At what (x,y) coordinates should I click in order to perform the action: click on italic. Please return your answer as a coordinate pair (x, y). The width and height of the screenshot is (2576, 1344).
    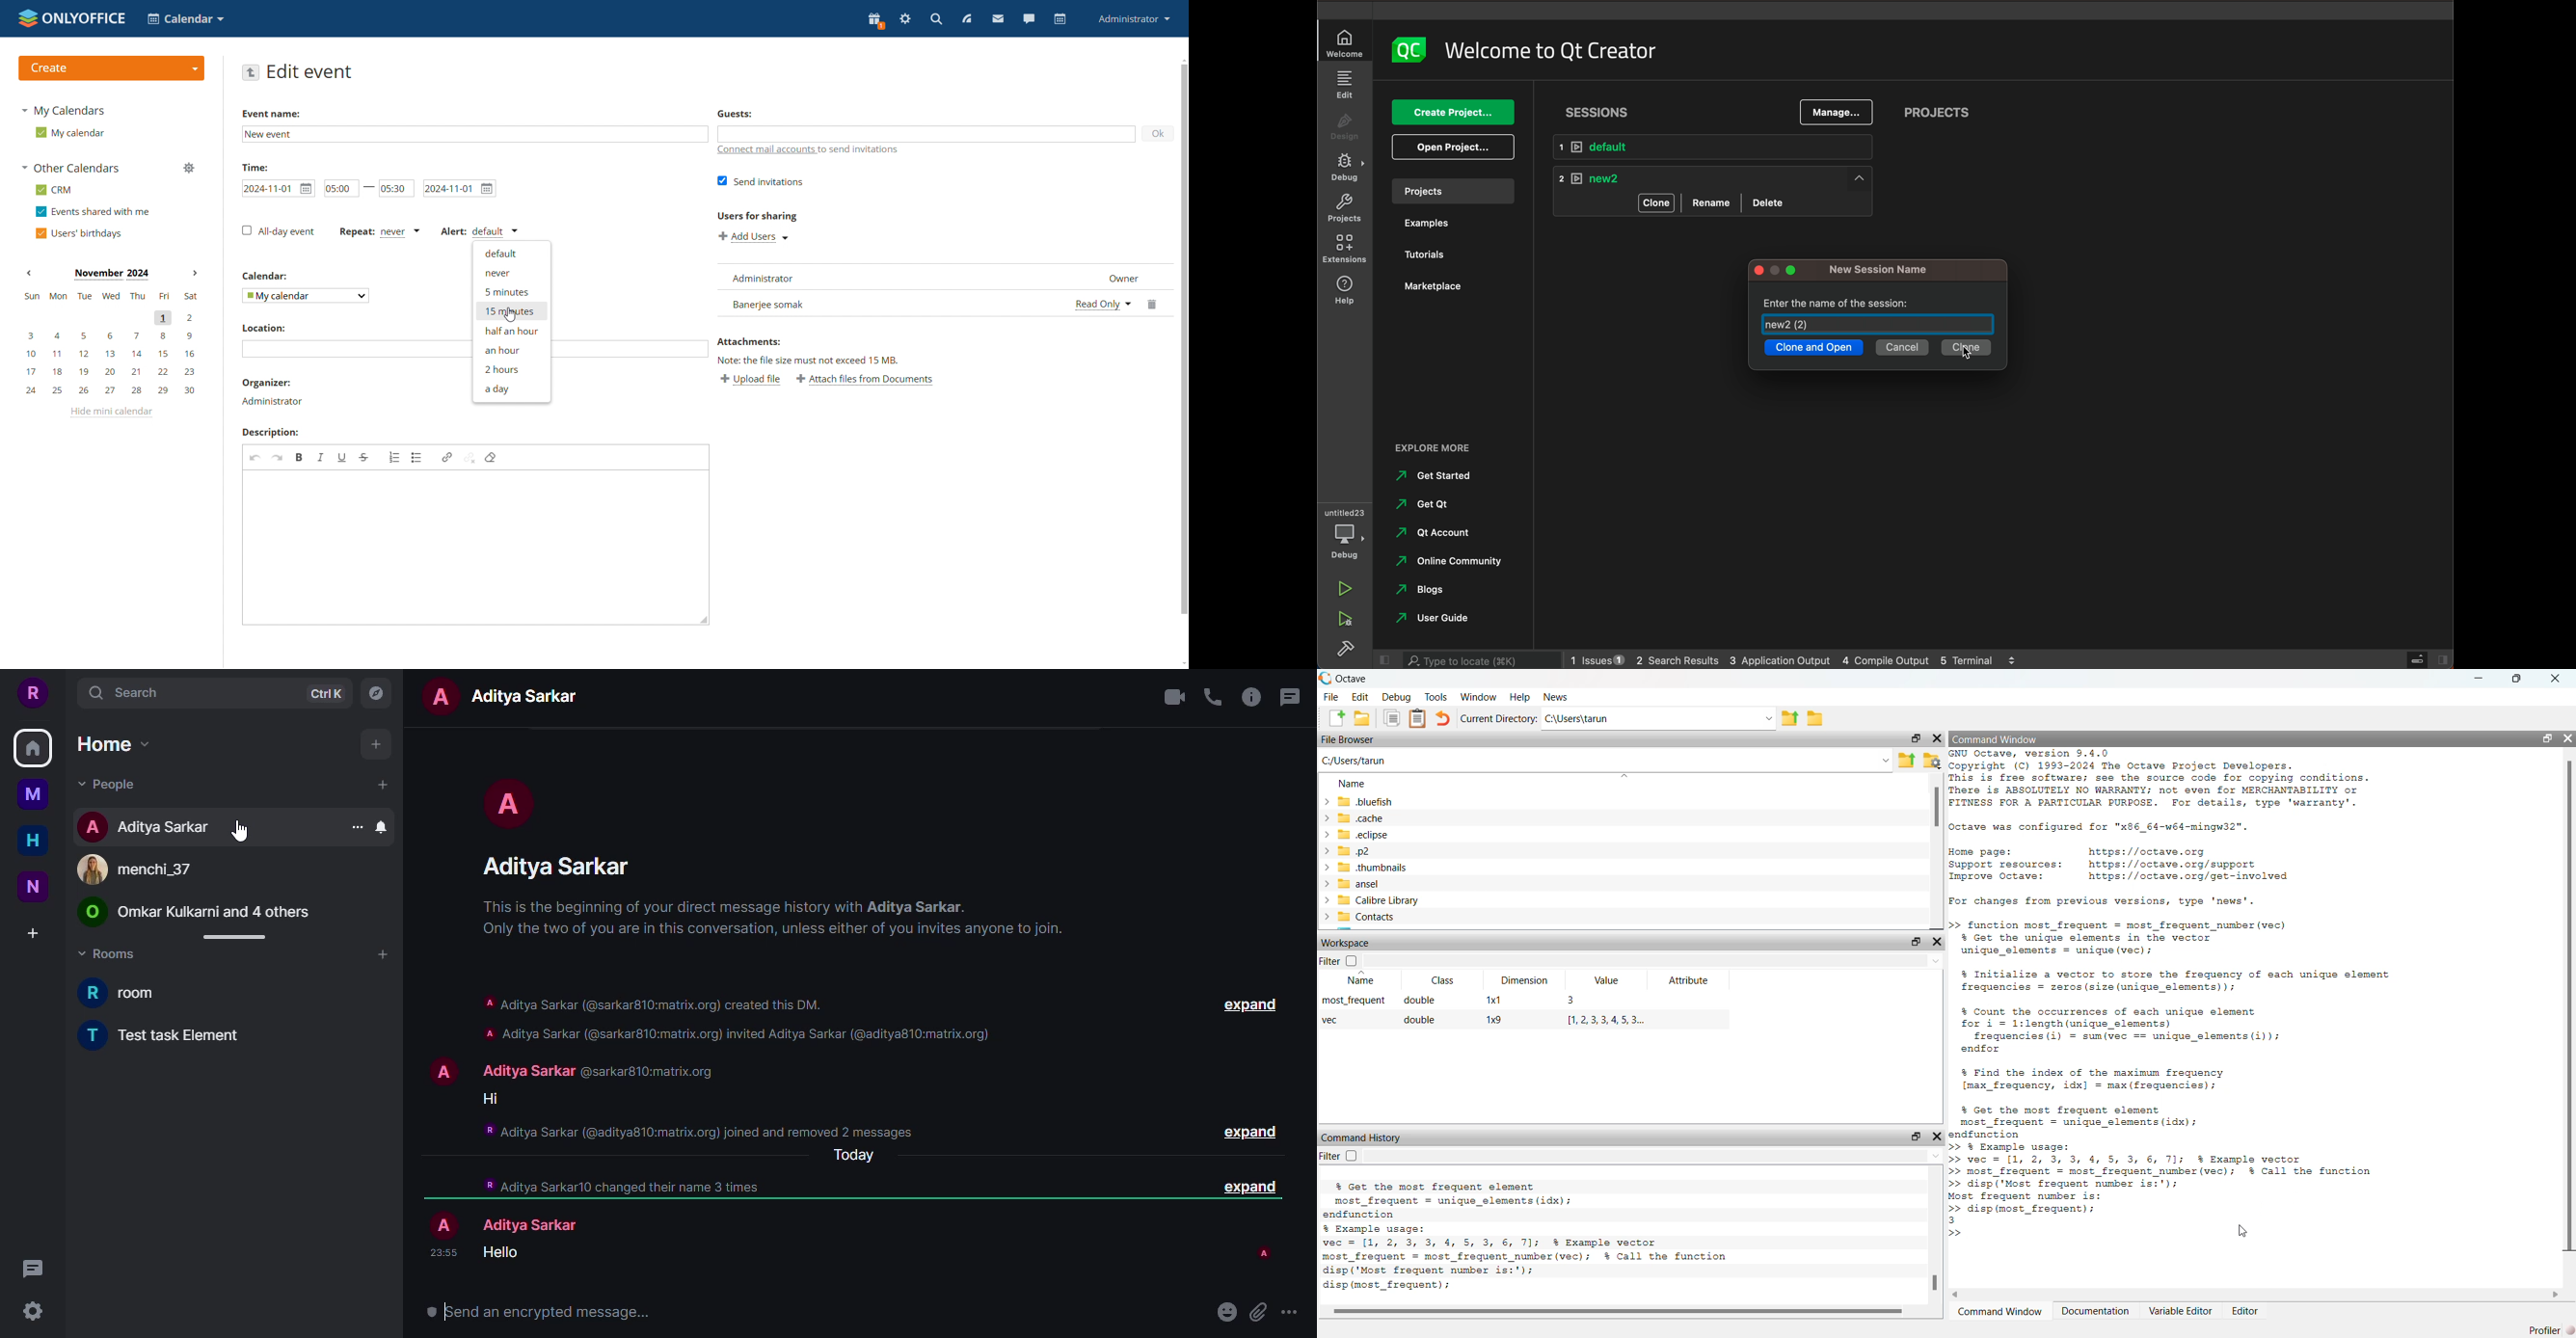
    Looking at the image, I should click on (322, 458).